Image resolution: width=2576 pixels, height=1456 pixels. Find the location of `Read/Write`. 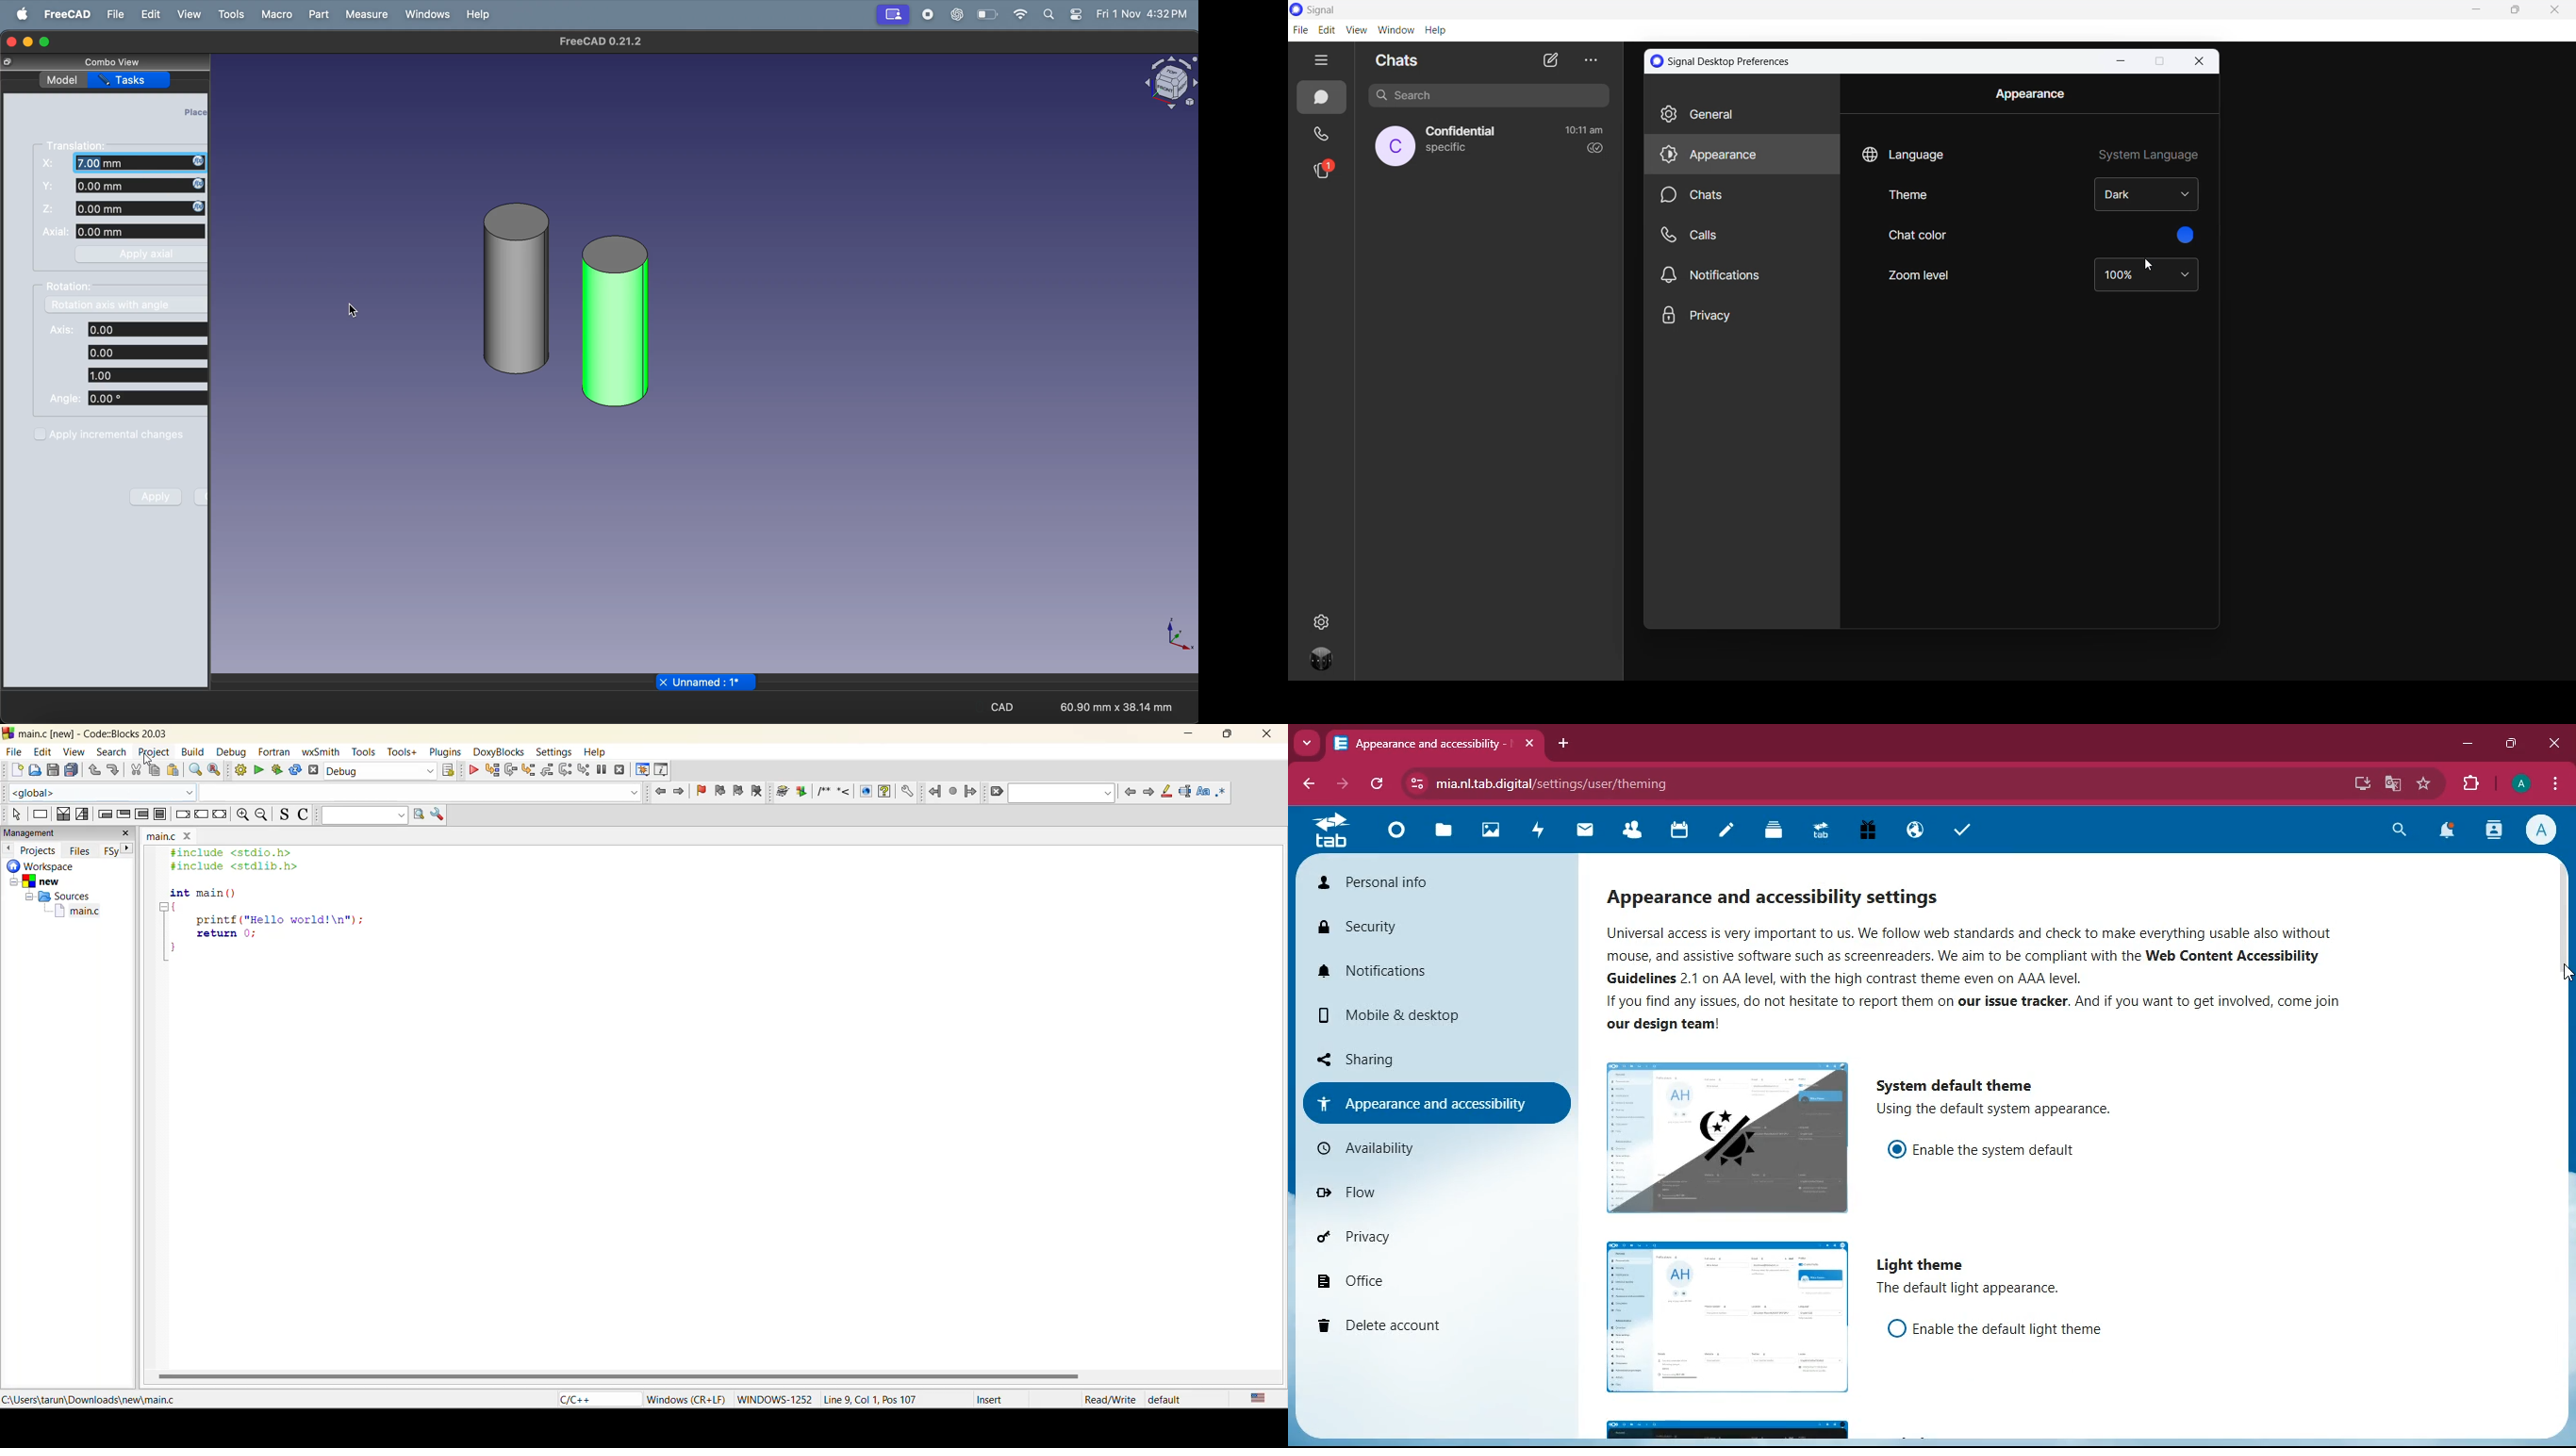

Read/Write is located at coordinates (1108, 1398).